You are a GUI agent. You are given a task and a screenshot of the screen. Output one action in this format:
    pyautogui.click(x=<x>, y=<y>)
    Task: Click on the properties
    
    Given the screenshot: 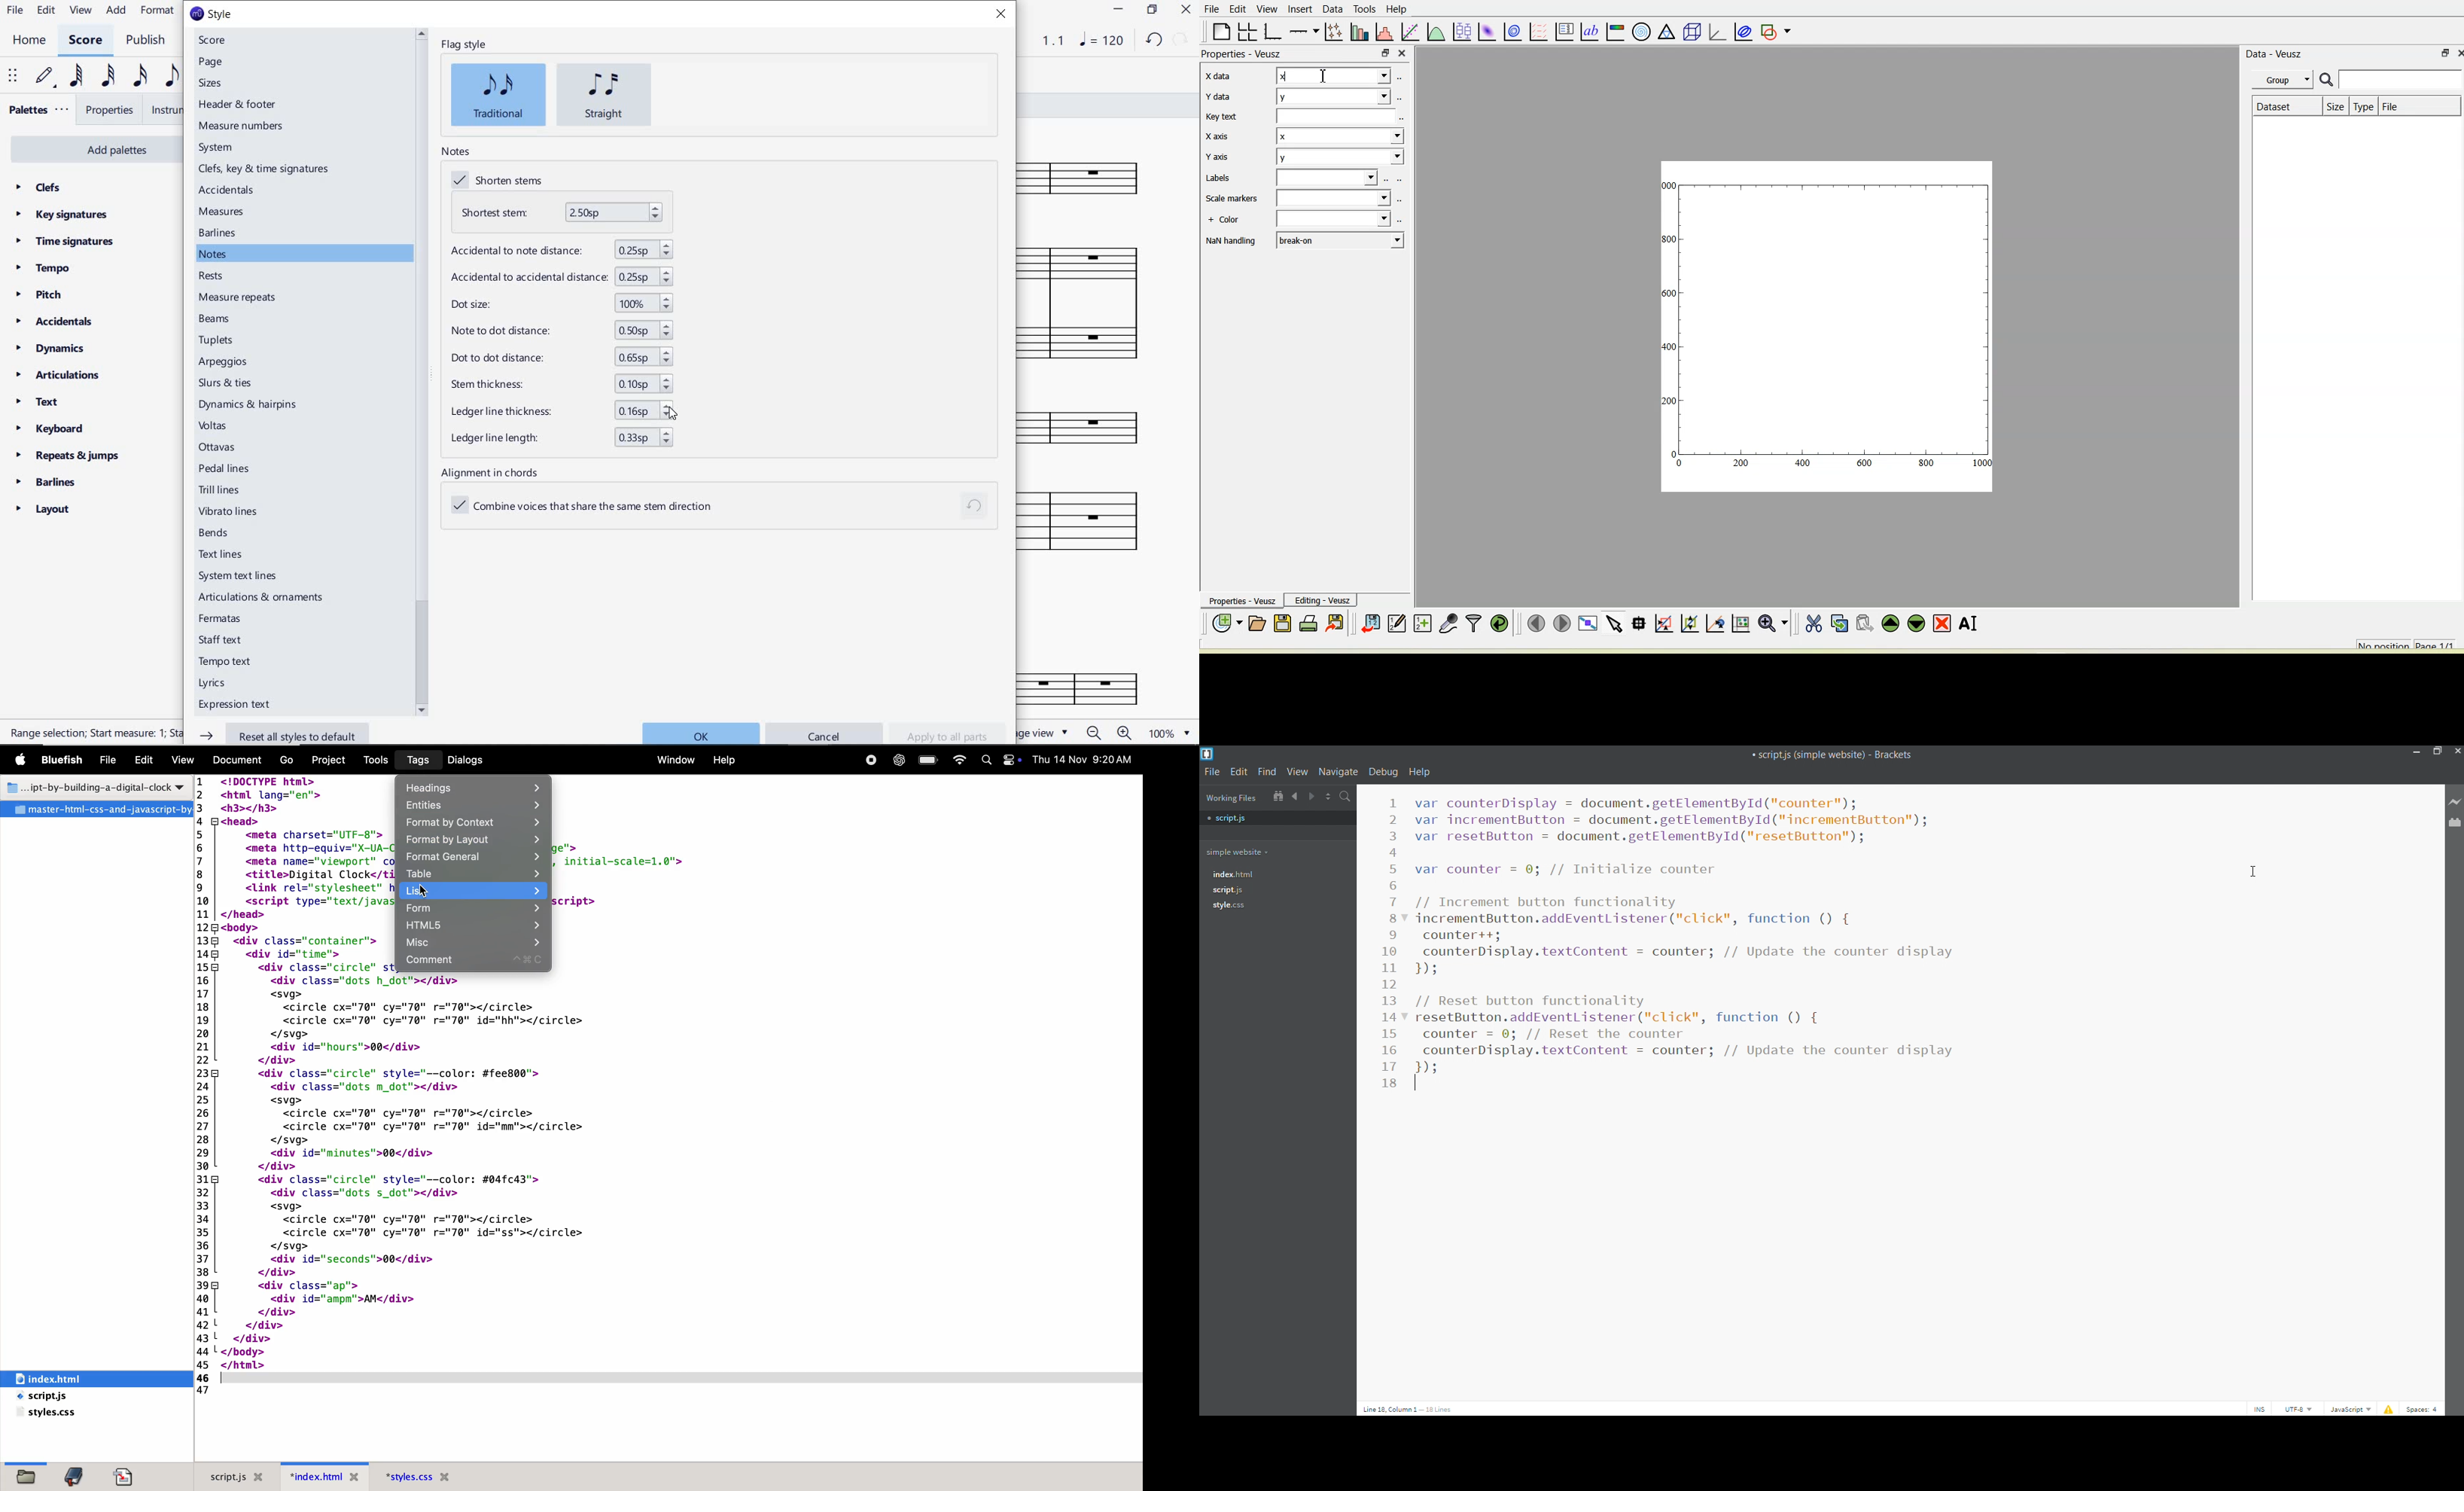 What is the action you would take?
    pyautogui.click(x=111, y=111)
    